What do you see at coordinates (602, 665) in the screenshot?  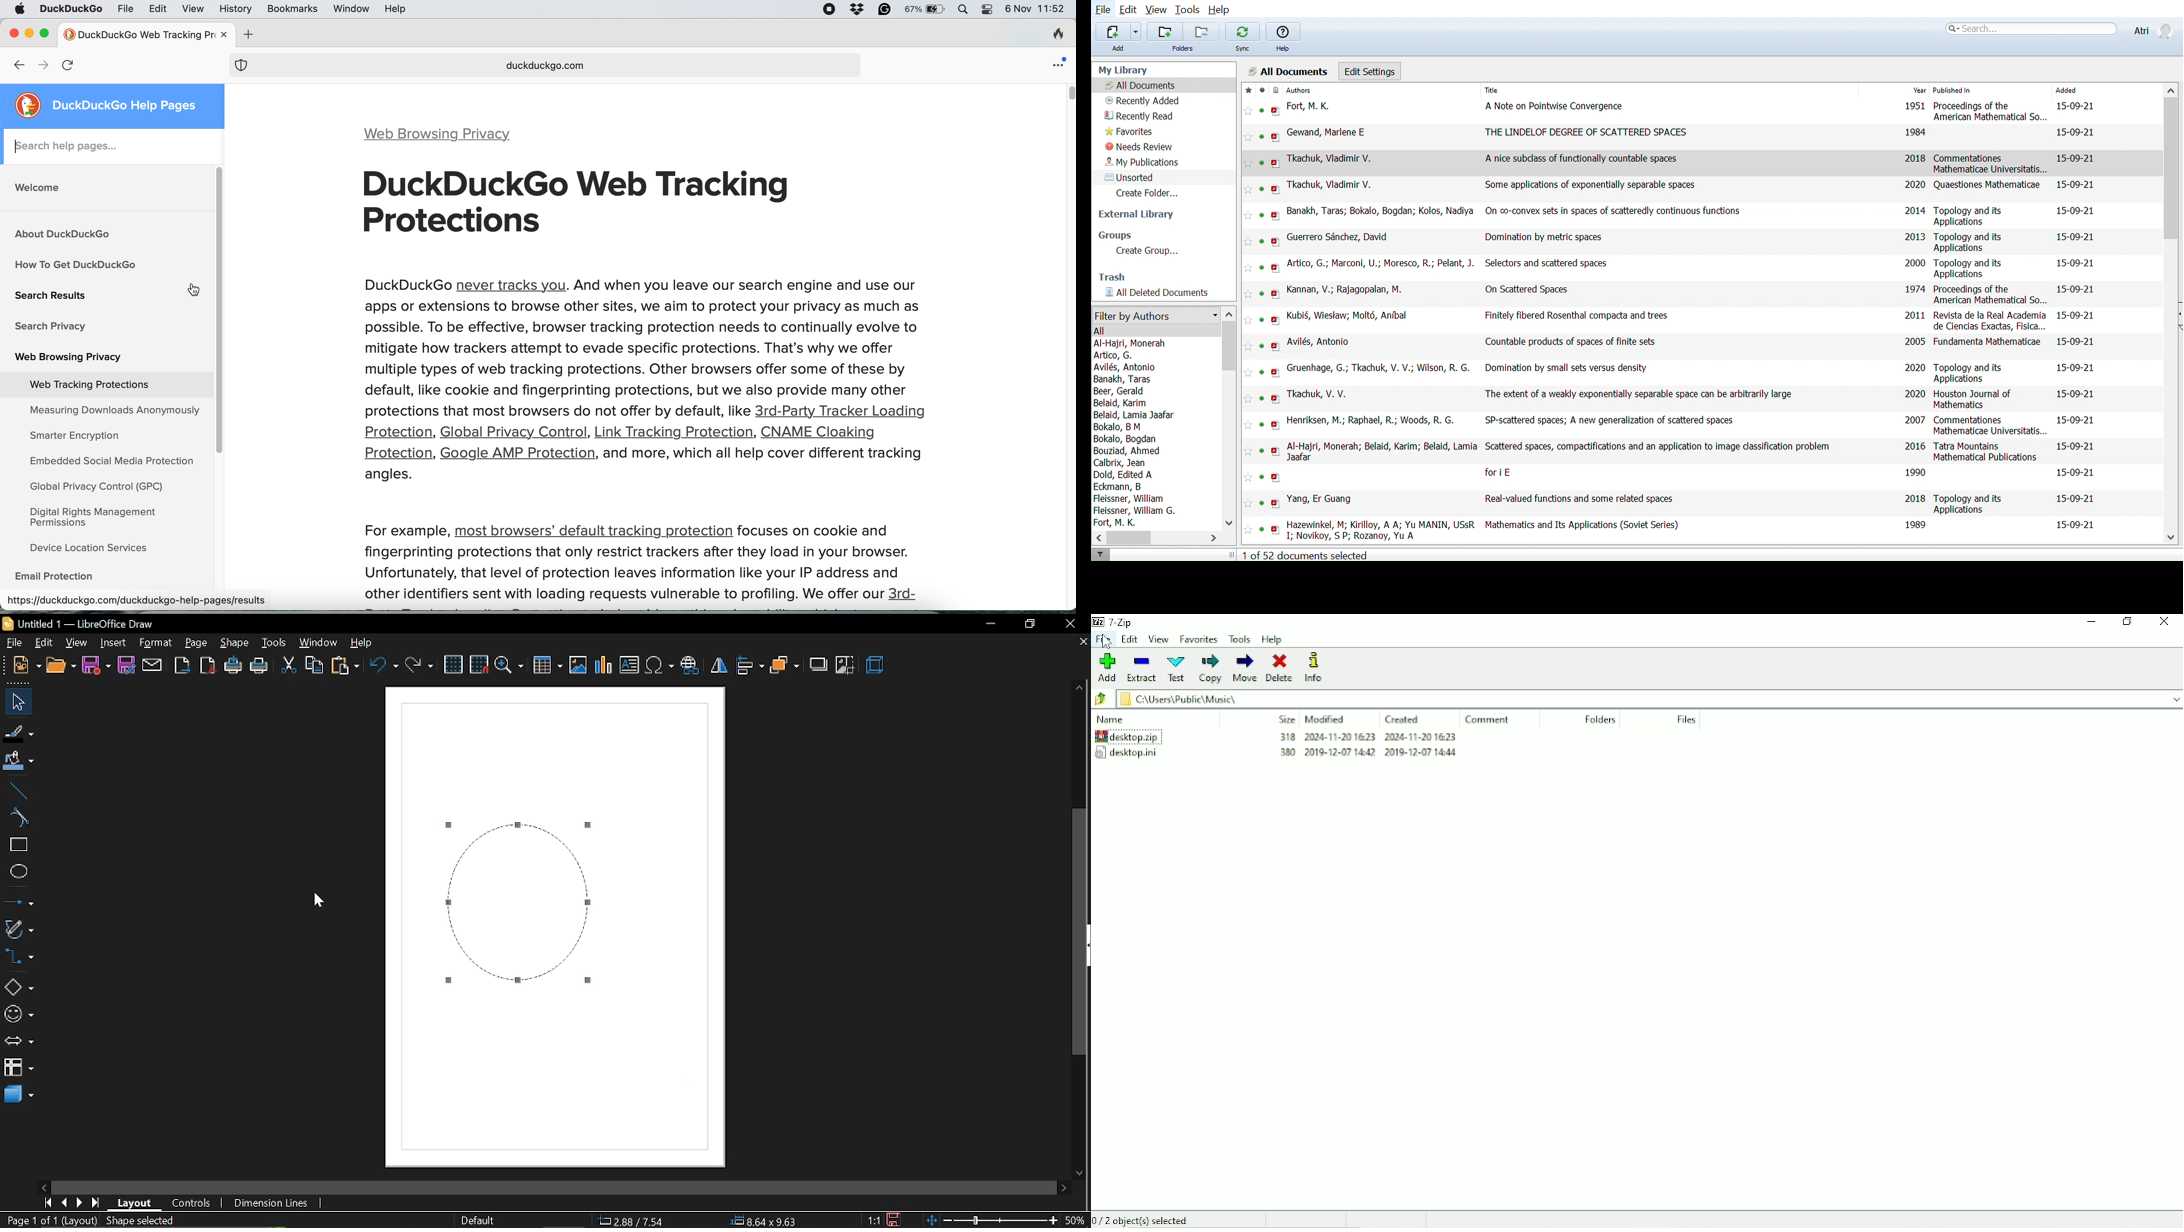 I see `insert chart` at bounding box center [602, 665].